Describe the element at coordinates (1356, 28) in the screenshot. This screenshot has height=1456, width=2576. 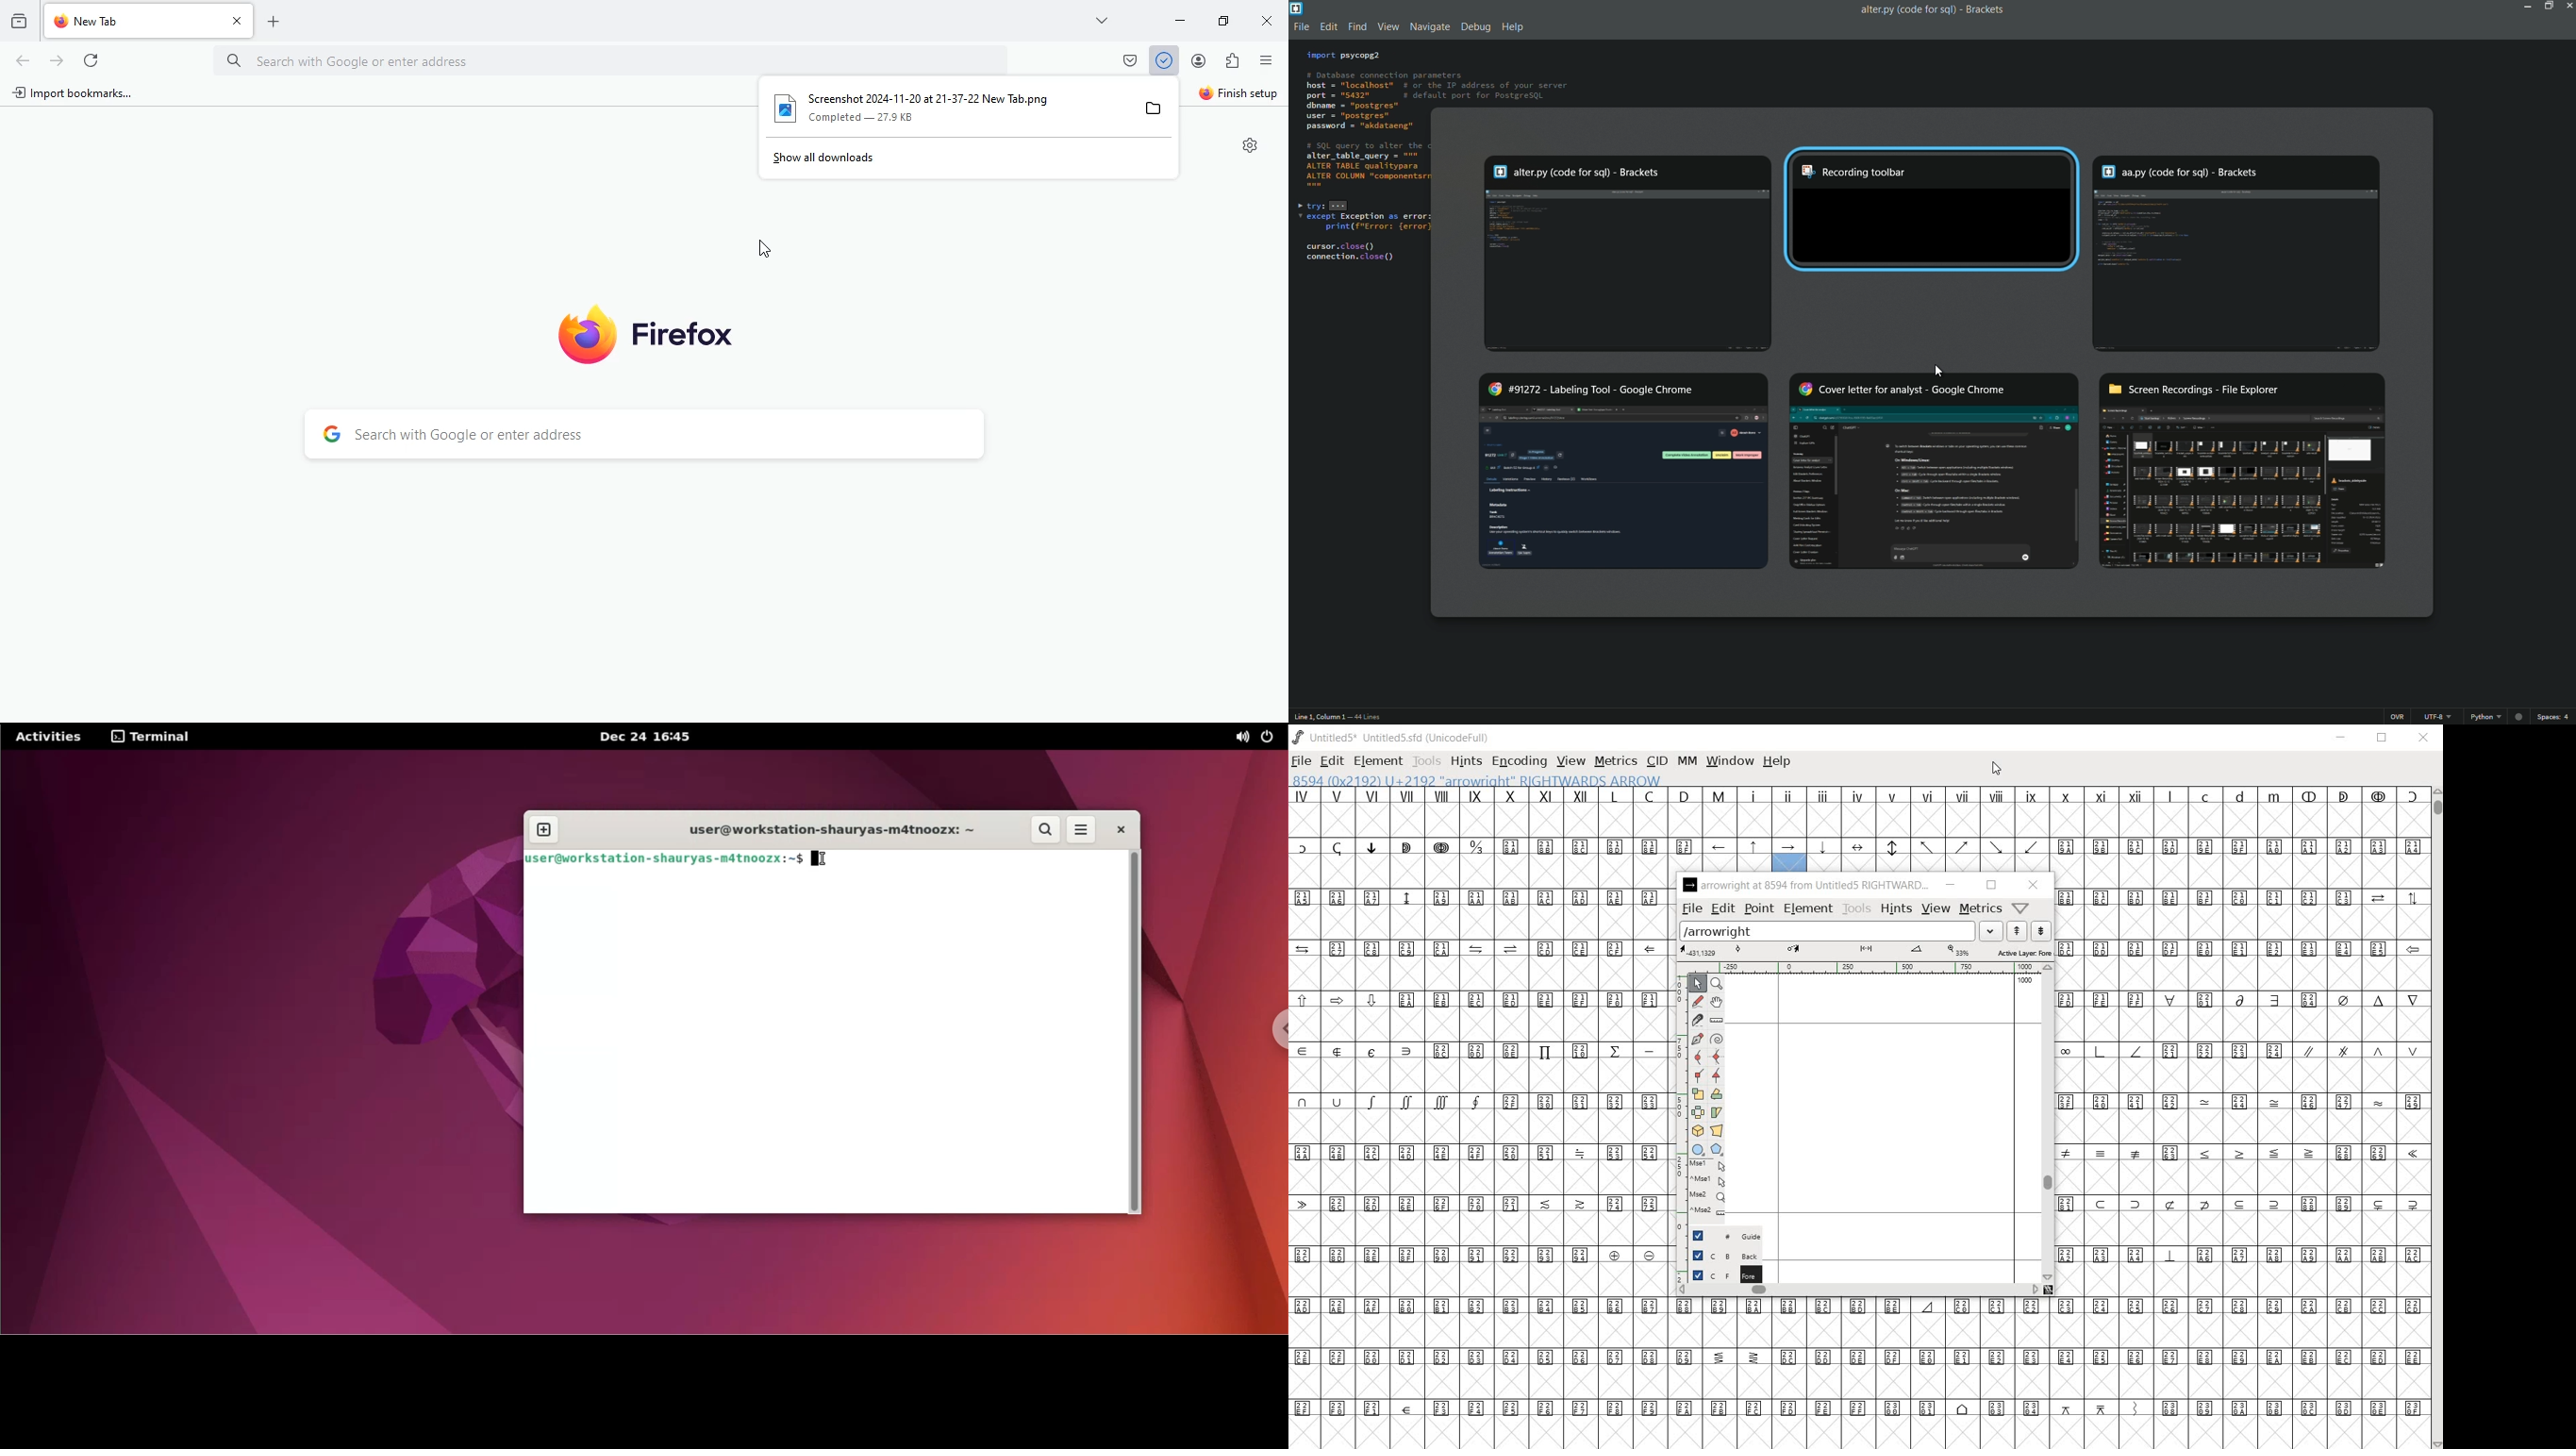
I see `find menu` at that location.